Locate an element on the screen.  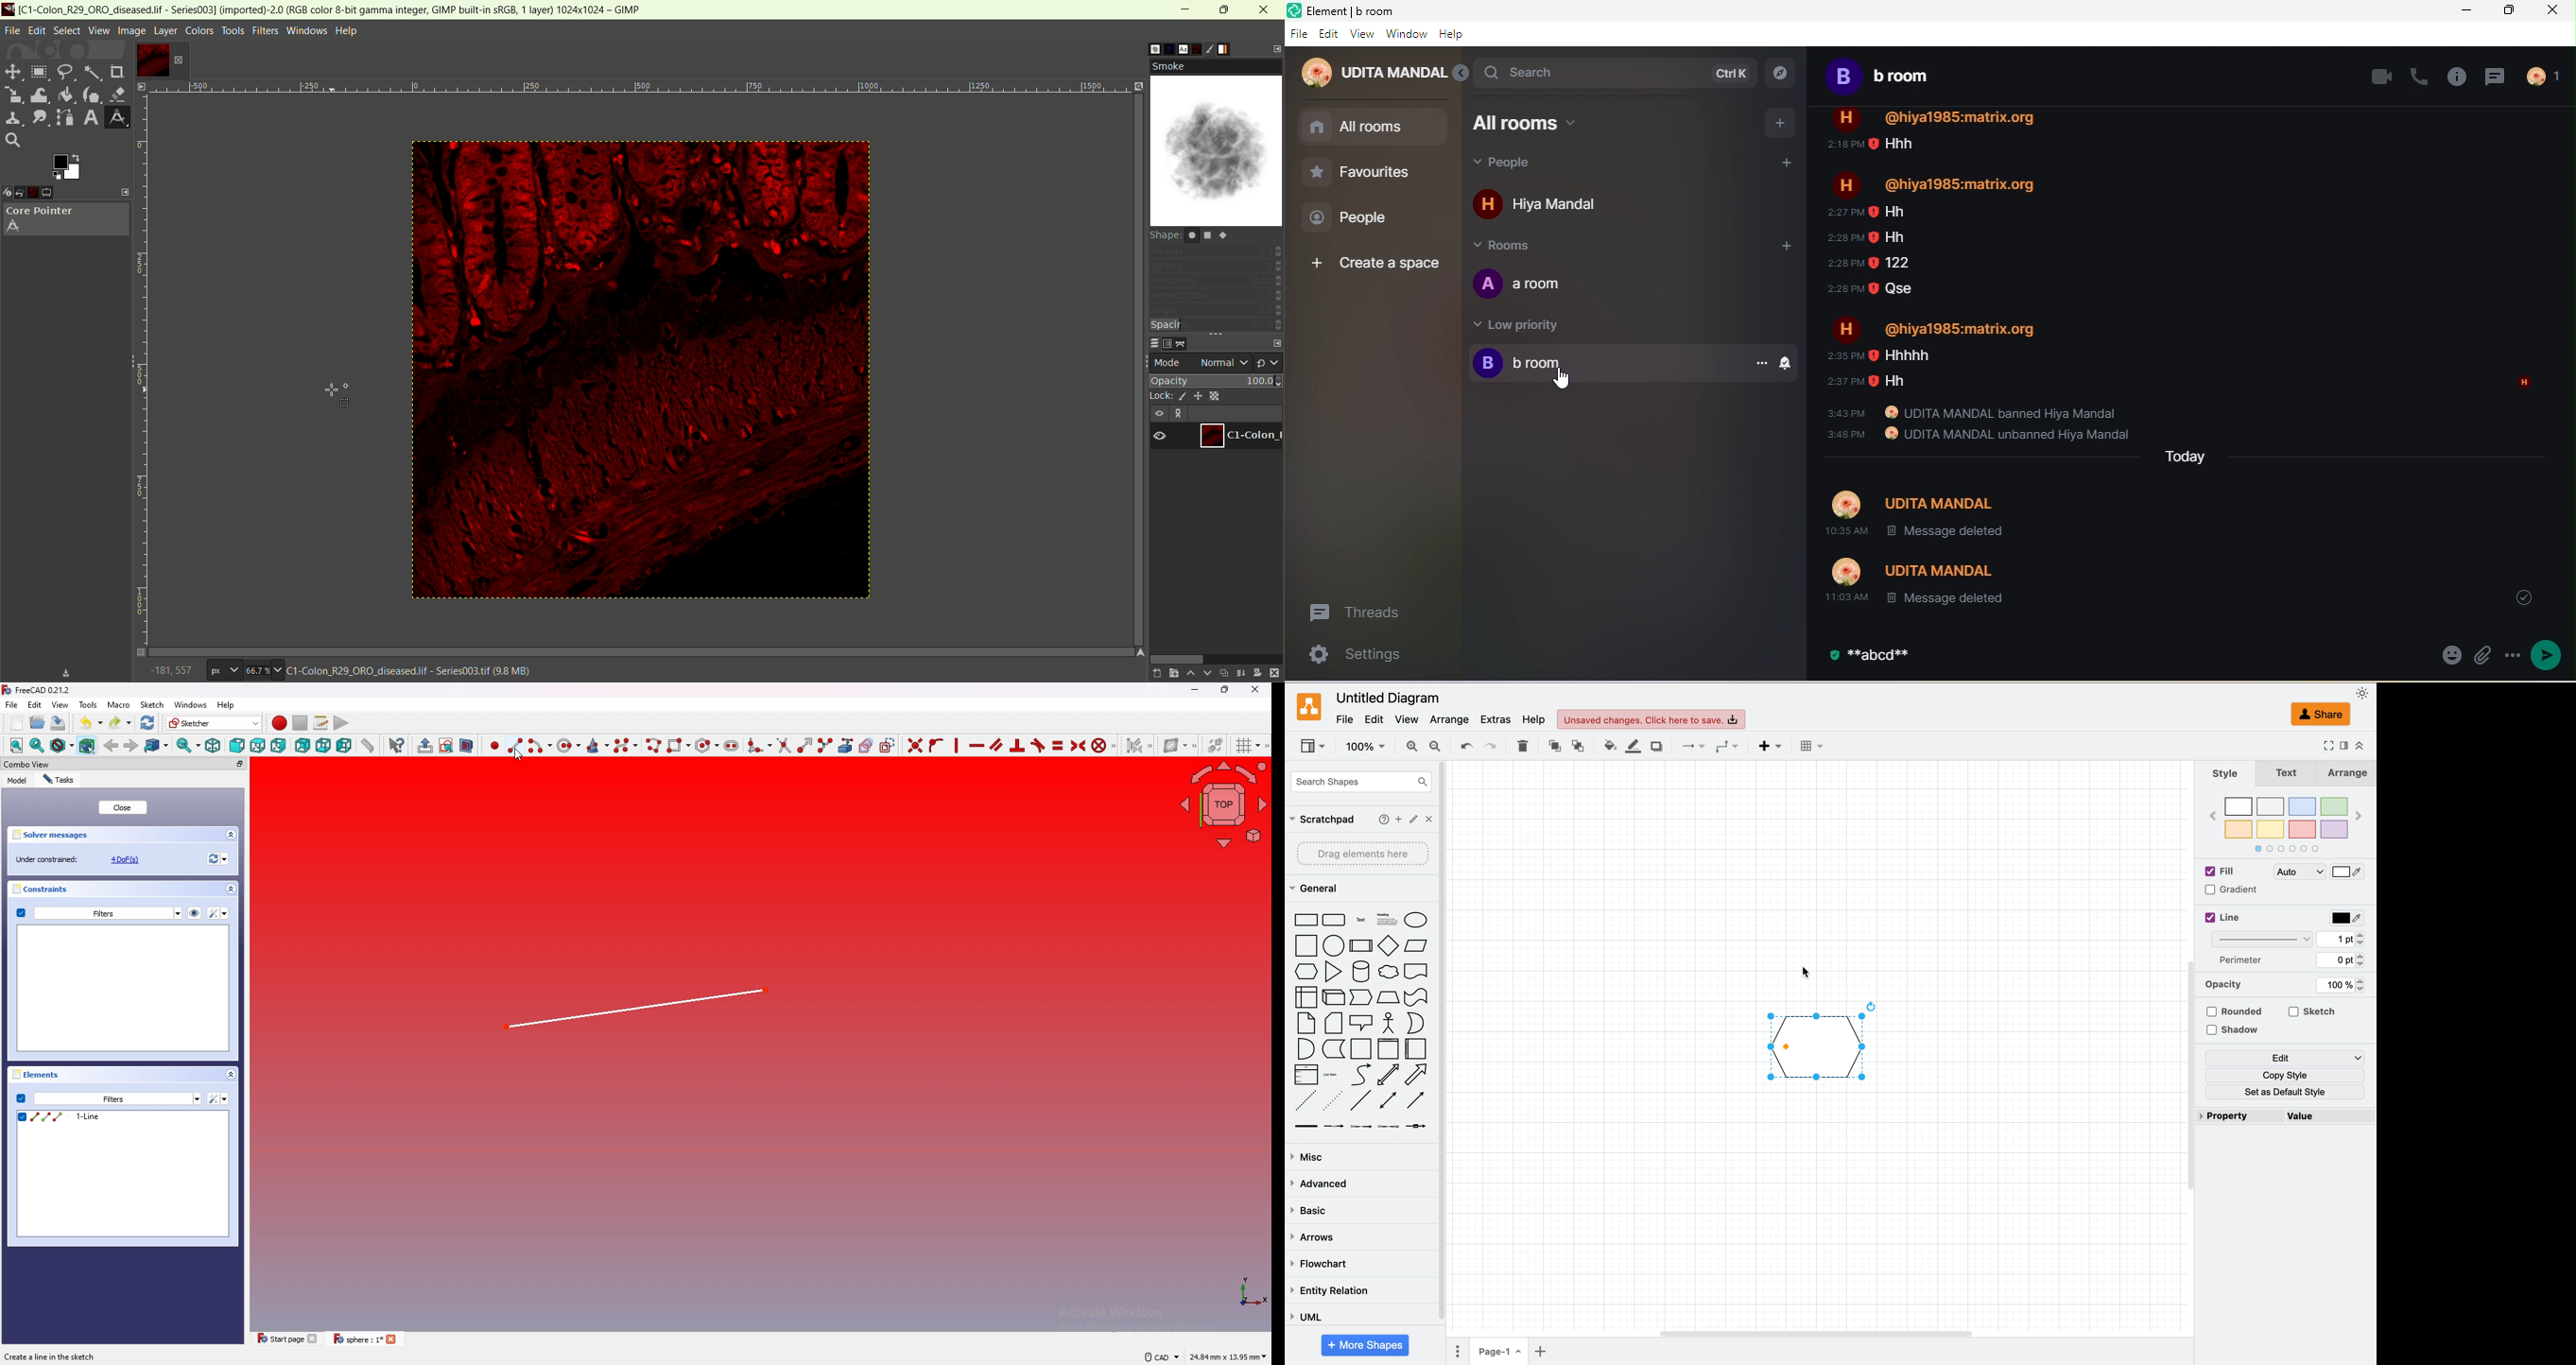
maximize is located at coordinates (2513, 11).